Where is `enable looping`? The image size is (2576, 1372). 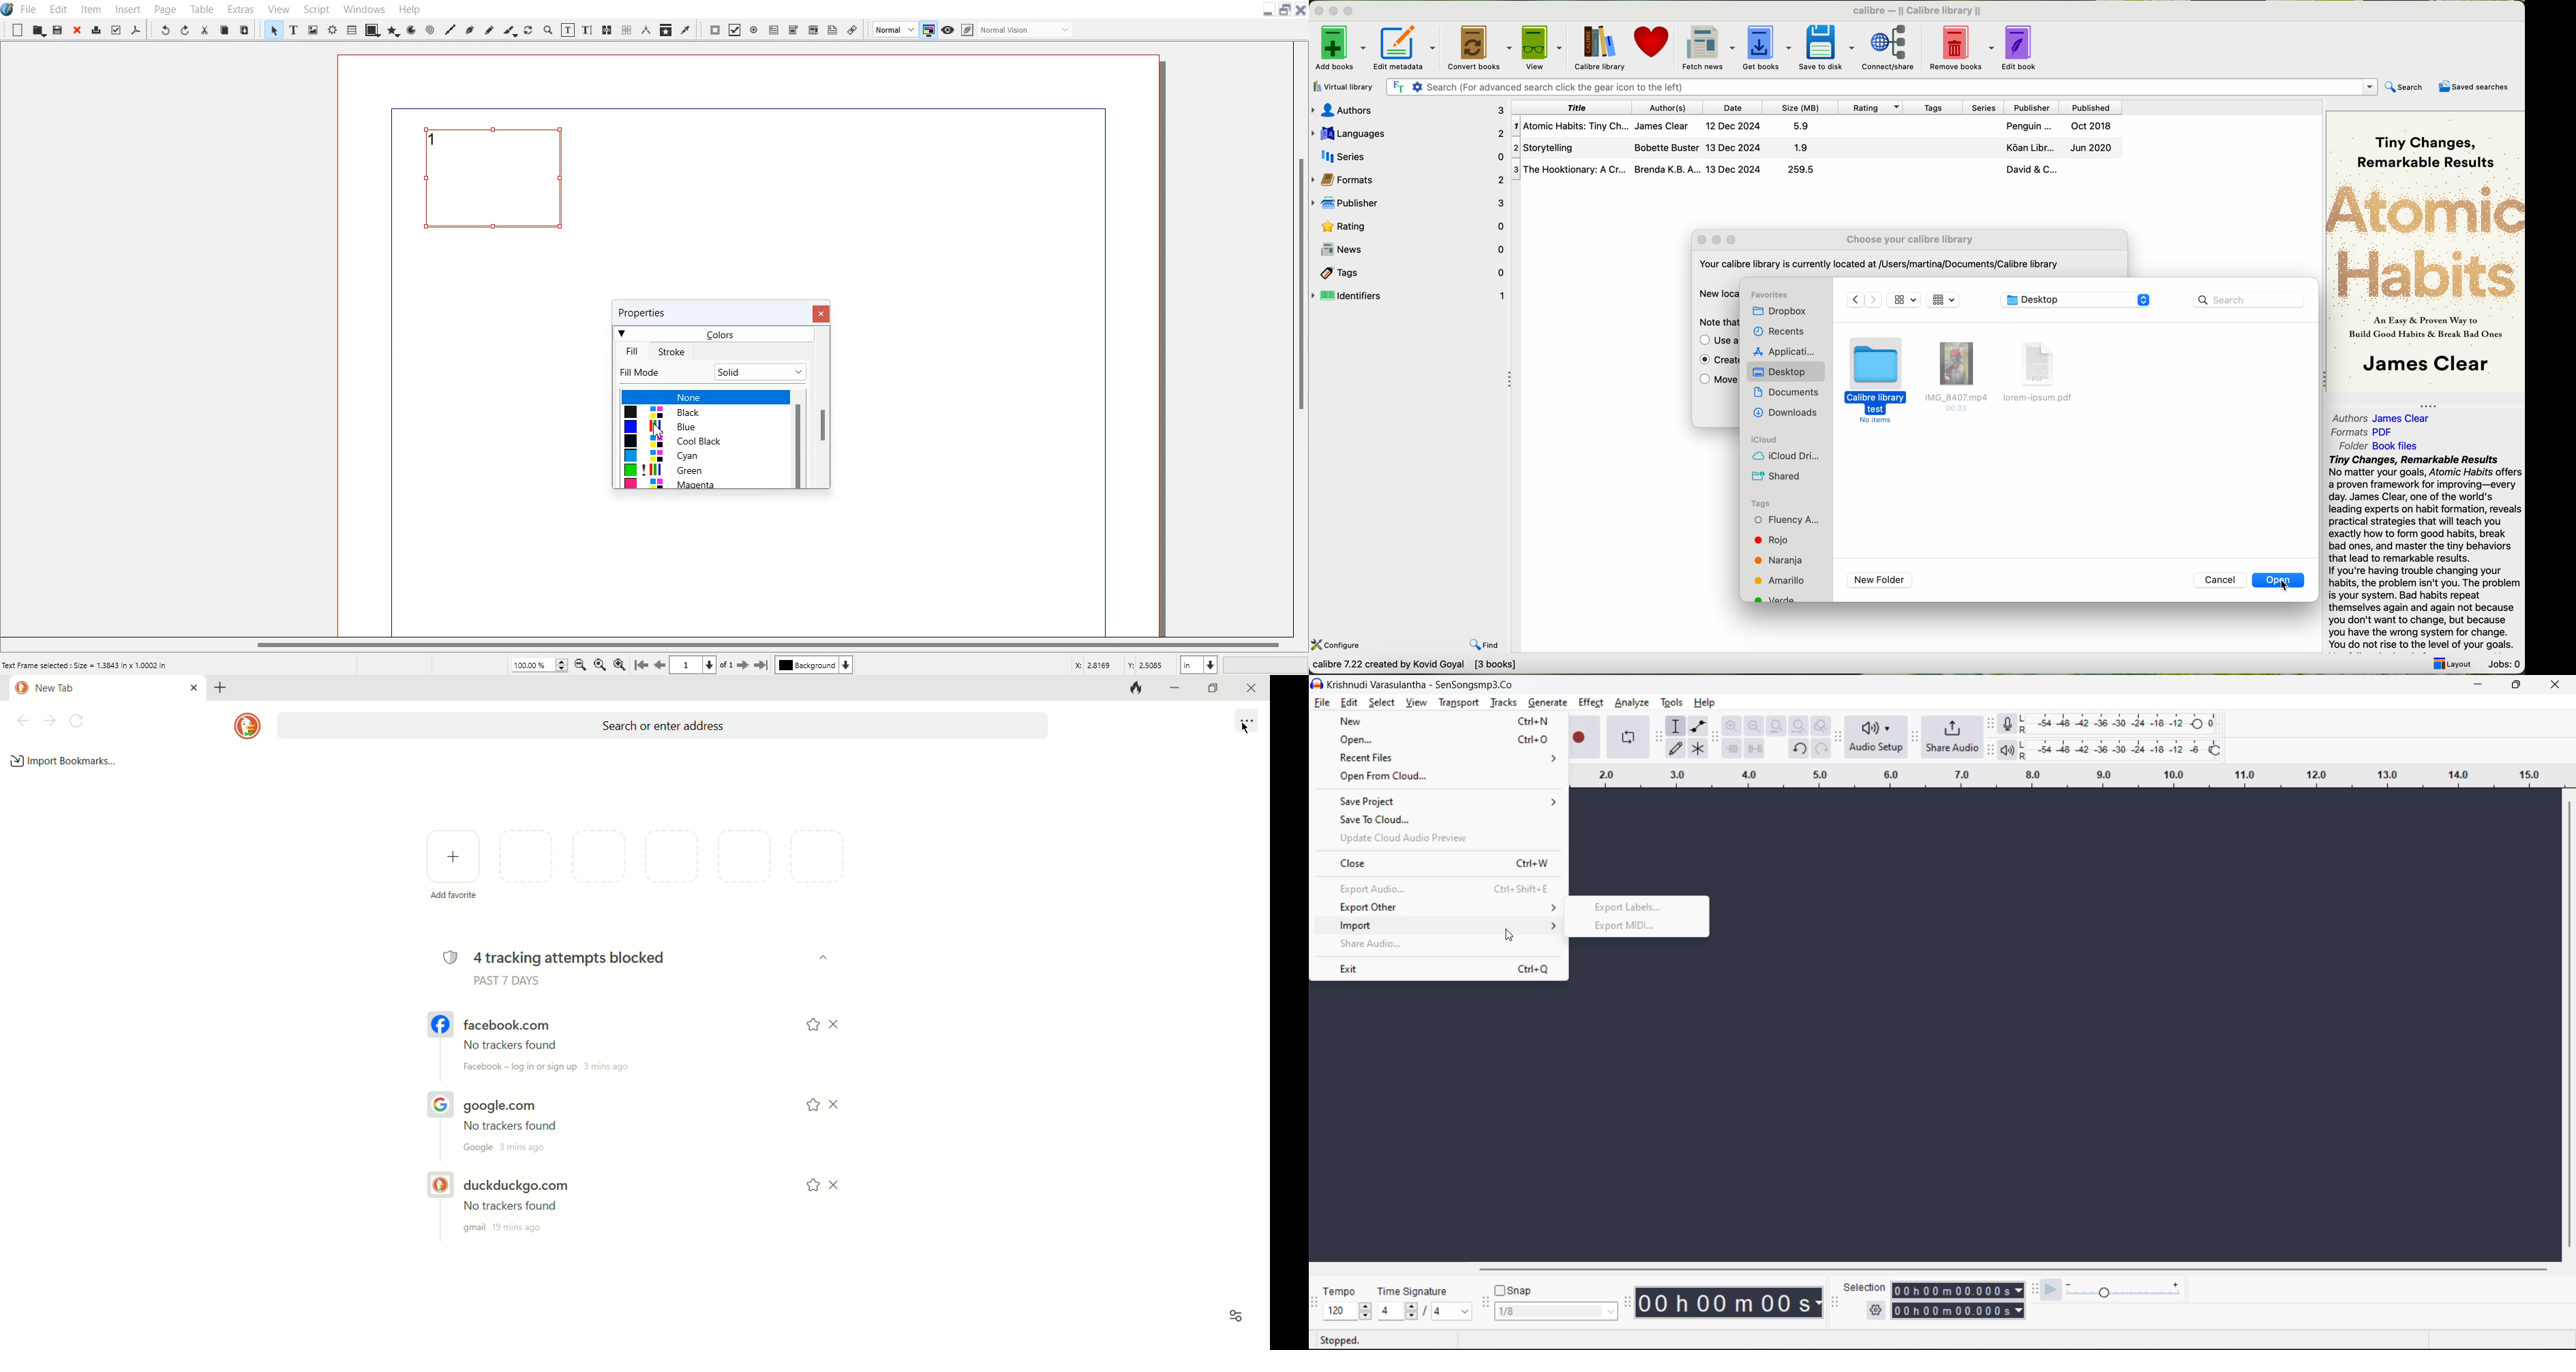 enable looping is located at coordinates (1630, 737).